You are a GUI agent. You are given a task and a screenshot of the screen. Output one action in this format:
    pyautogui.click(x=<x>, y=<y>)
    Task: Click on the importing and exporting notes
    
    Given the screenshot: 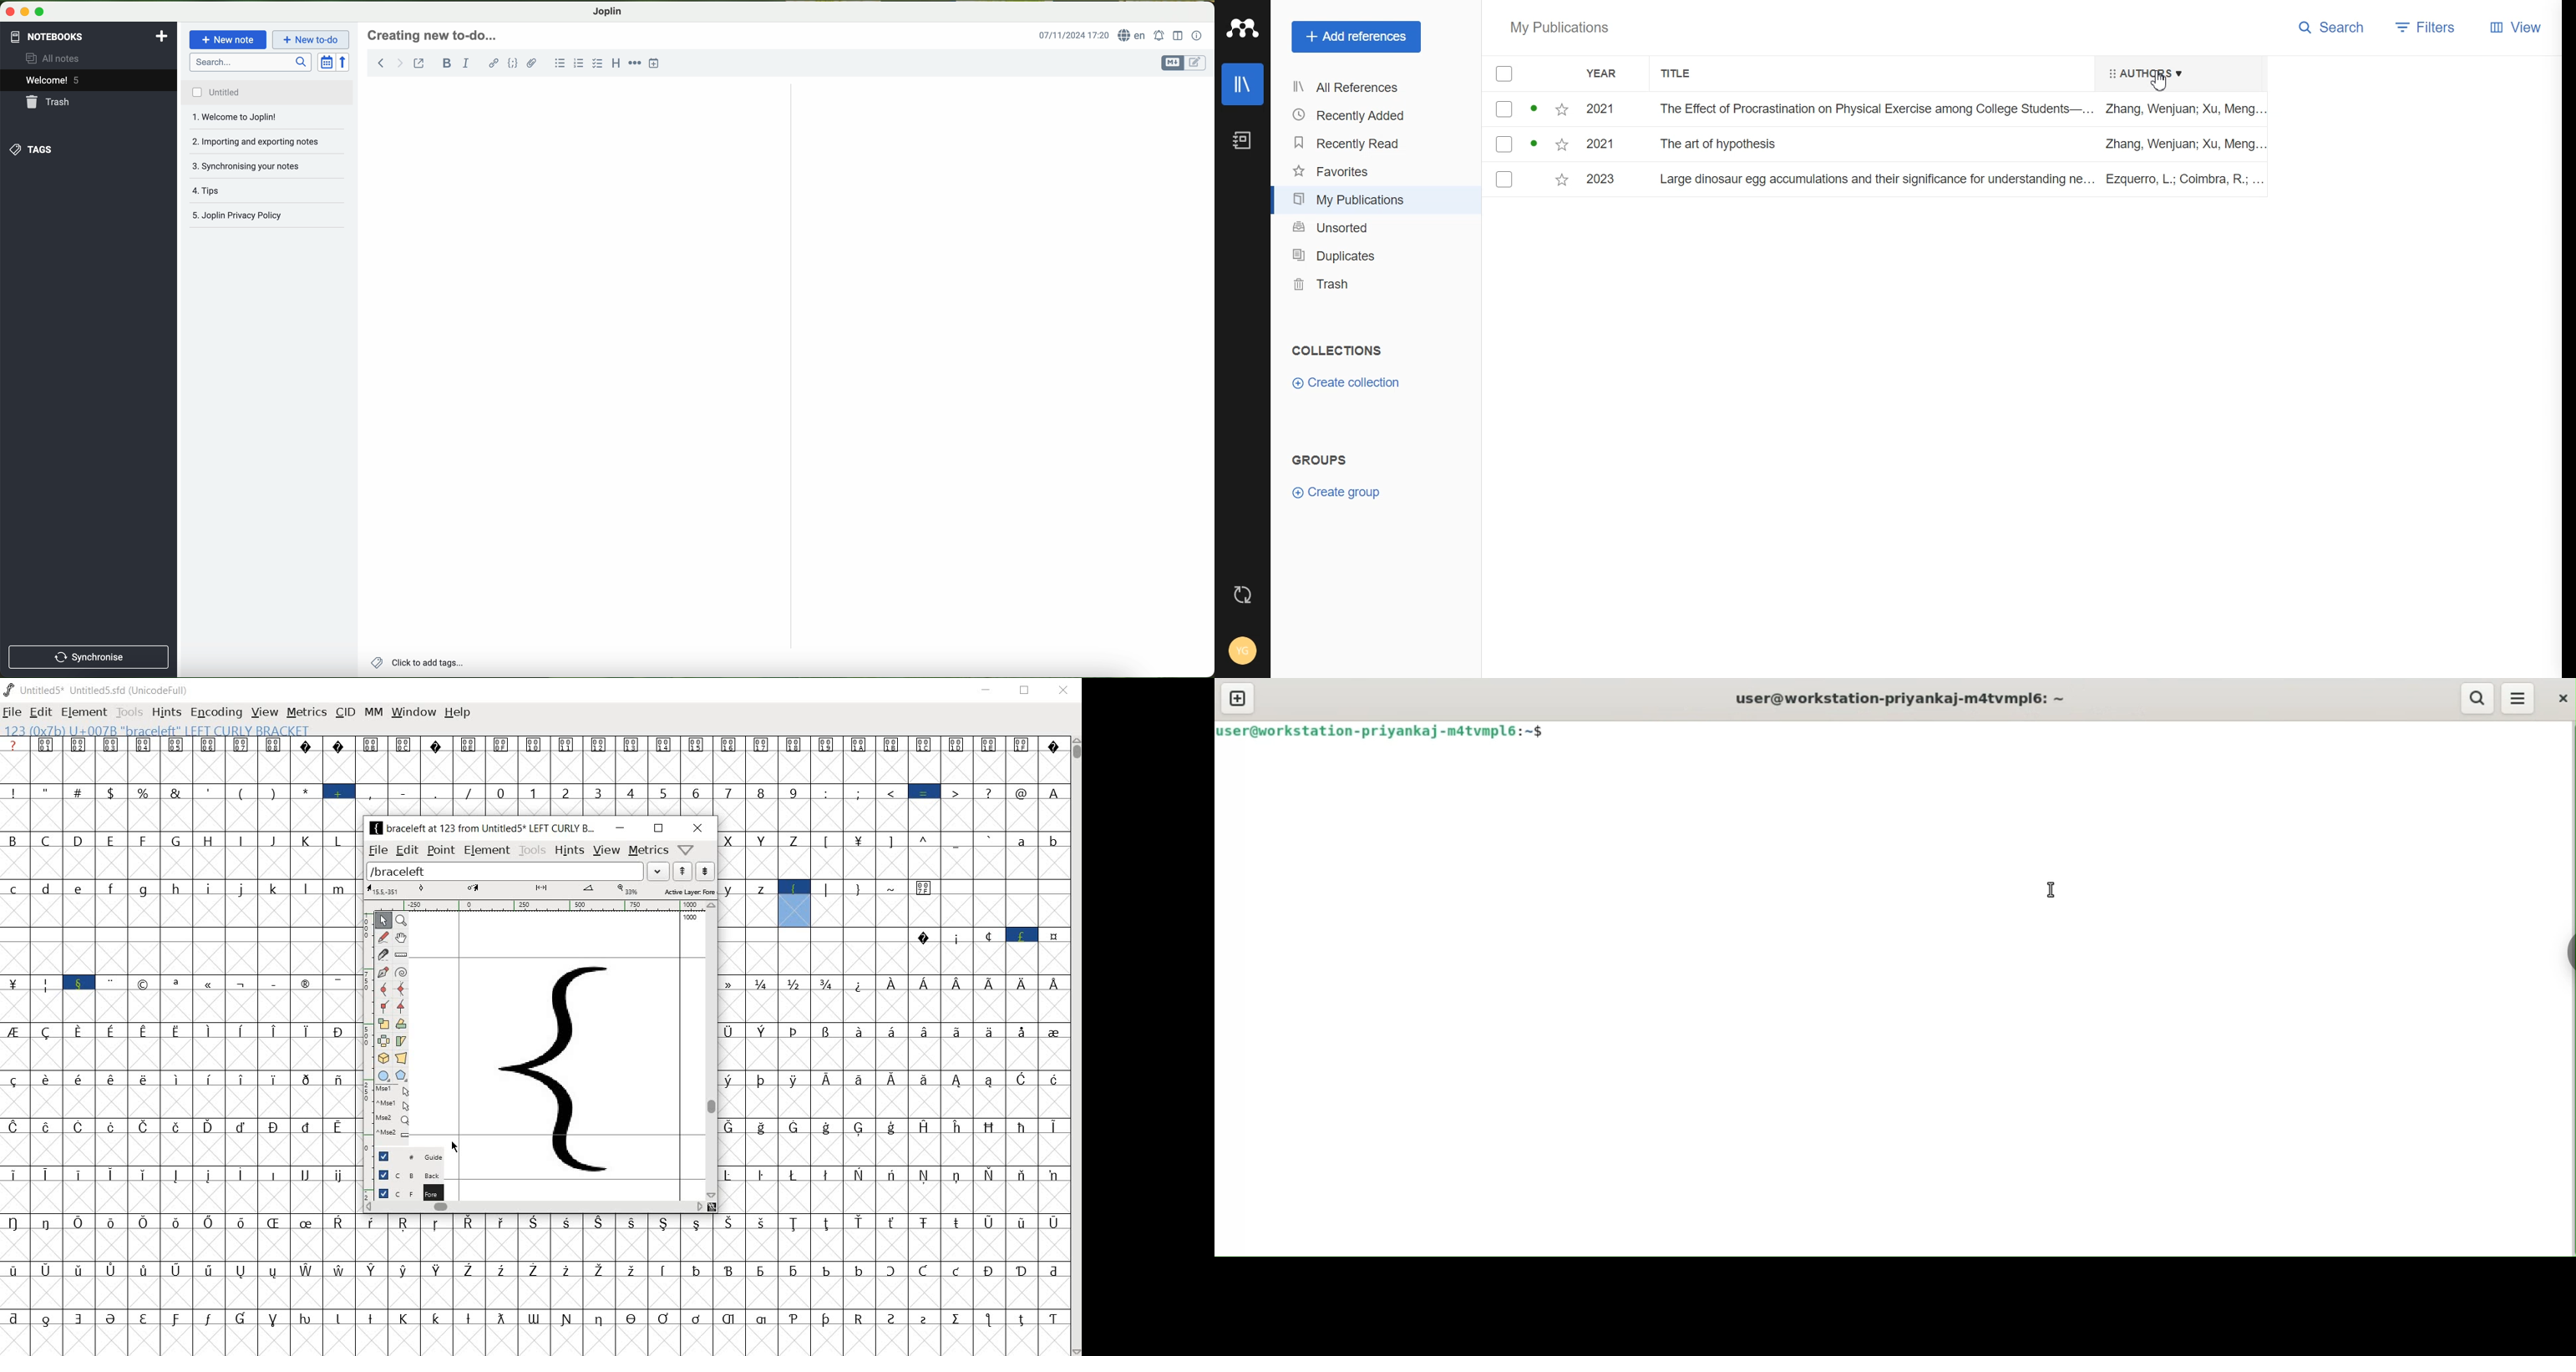 What is the action you would take?
    pyautogui.click(x=267, y=120)
    